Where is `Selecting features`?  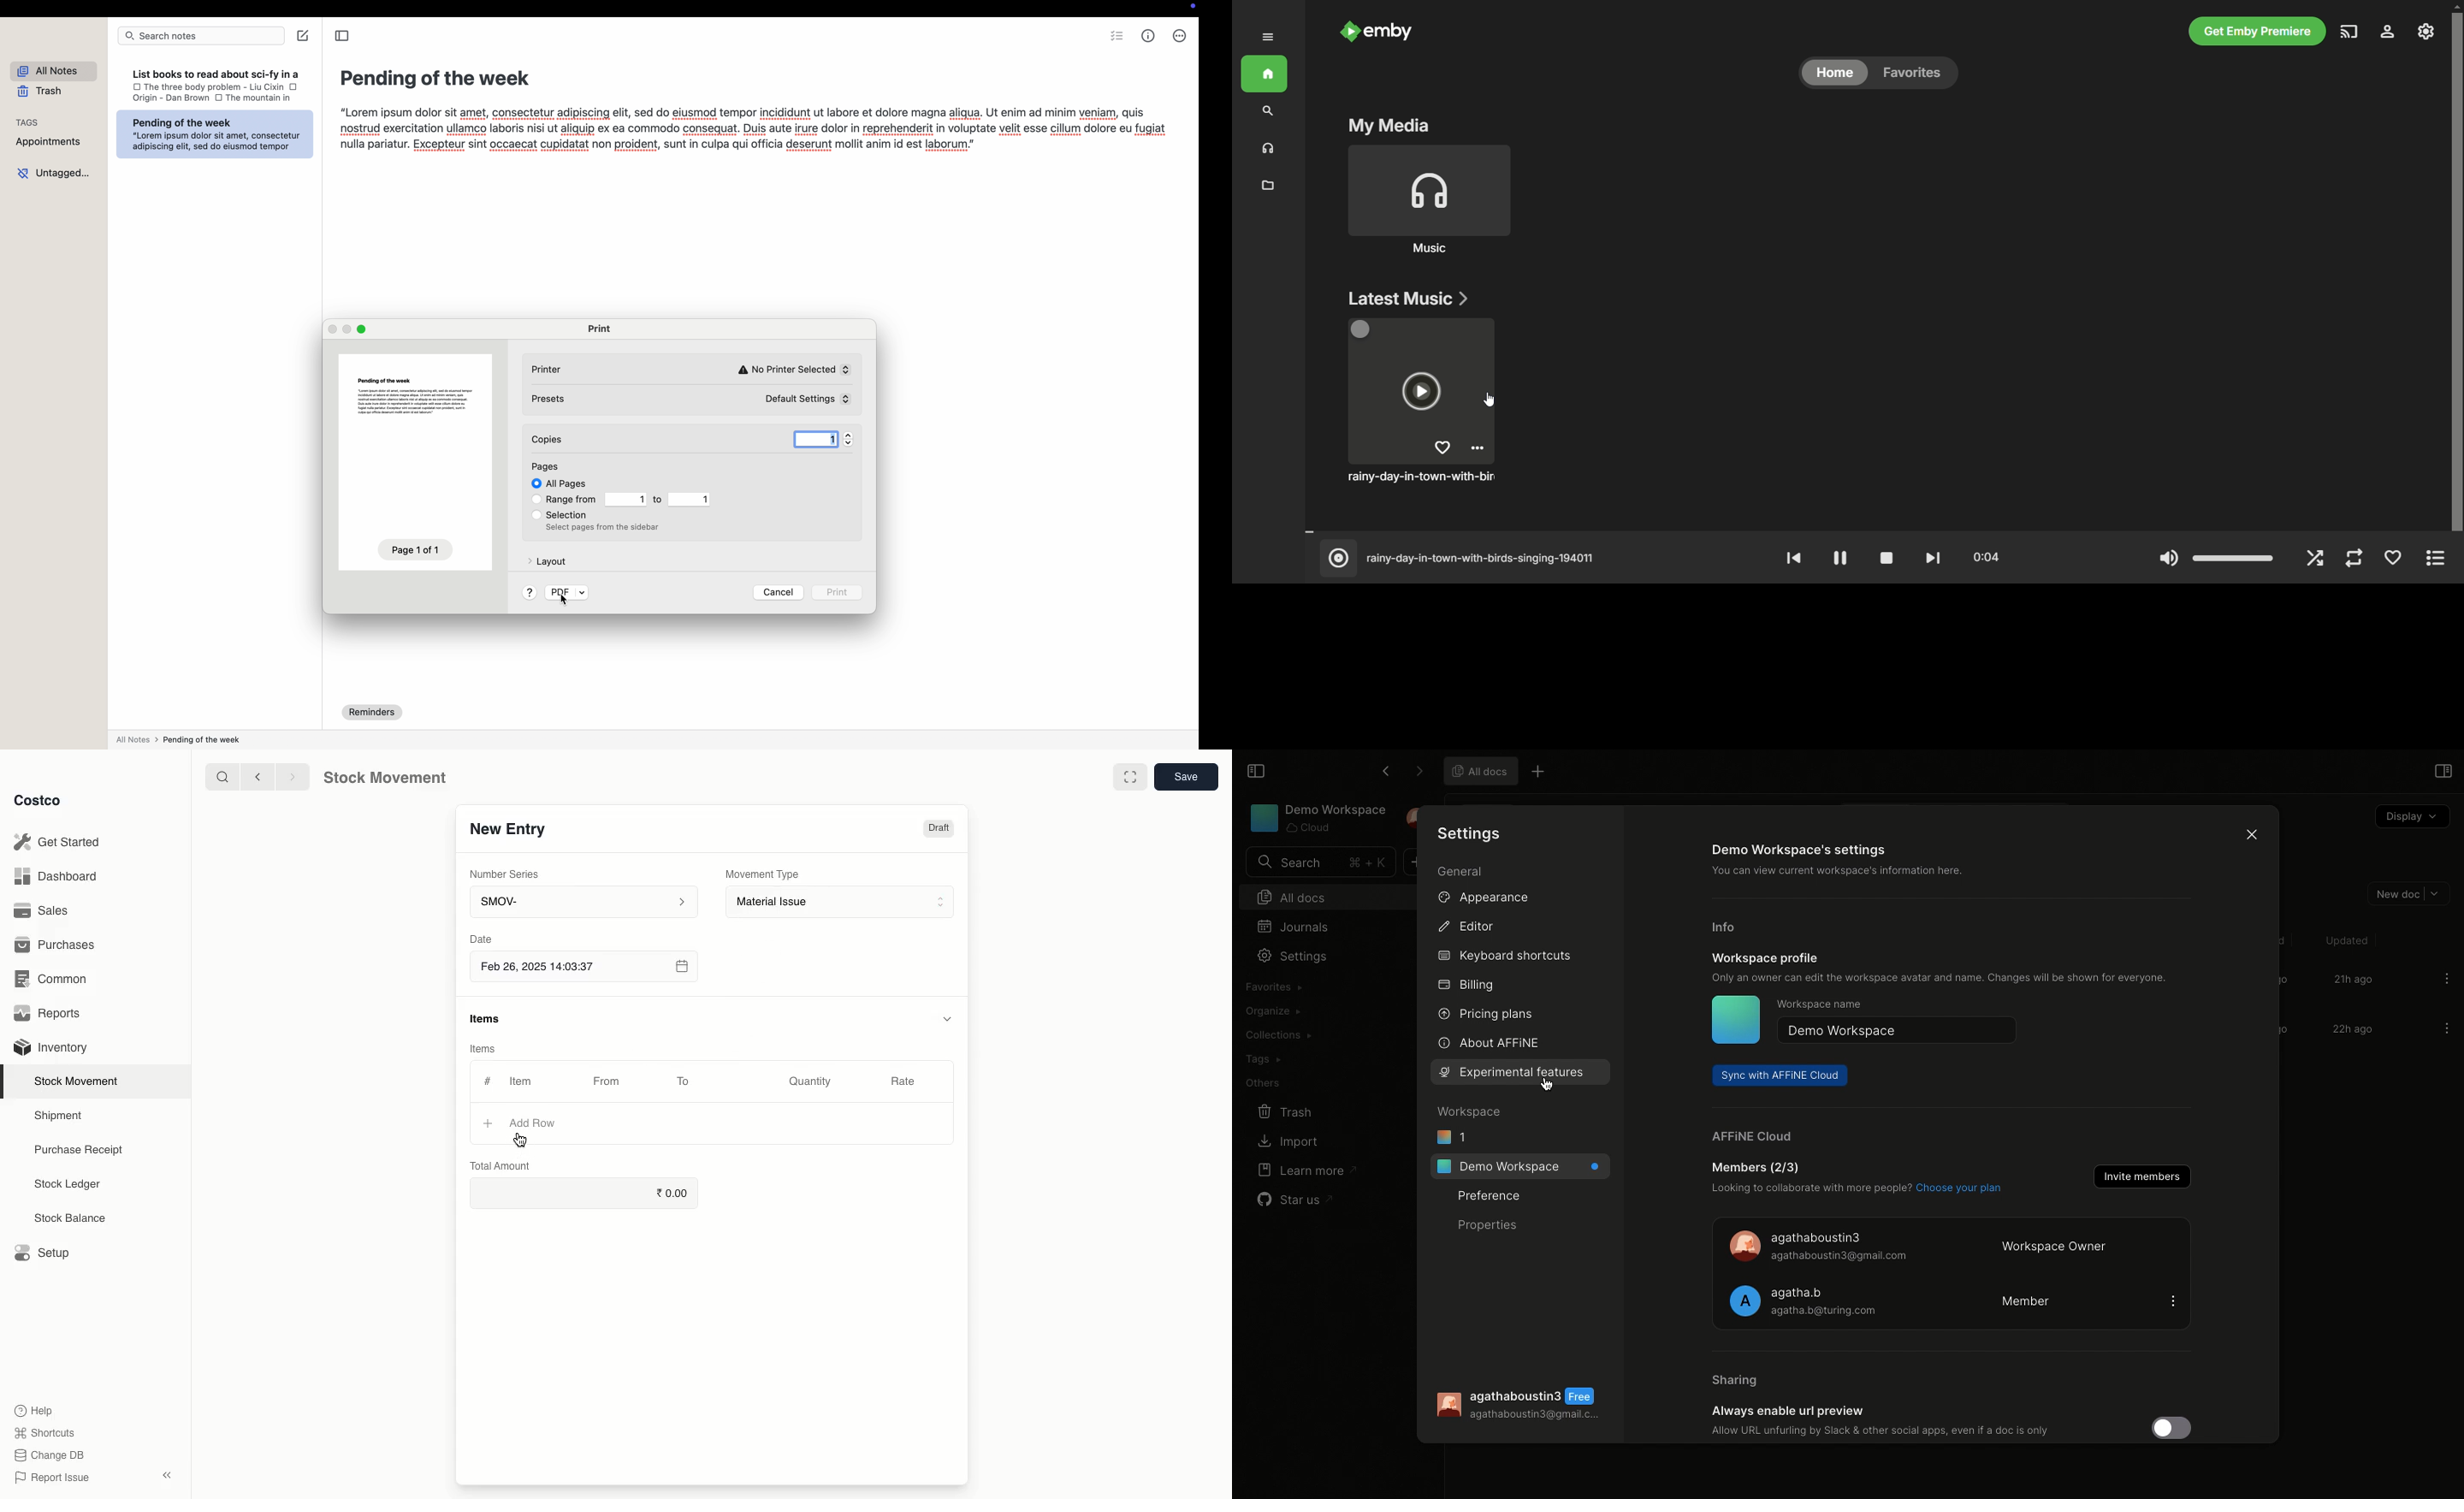 Selecting features is located at coordinates (1519, 1072).